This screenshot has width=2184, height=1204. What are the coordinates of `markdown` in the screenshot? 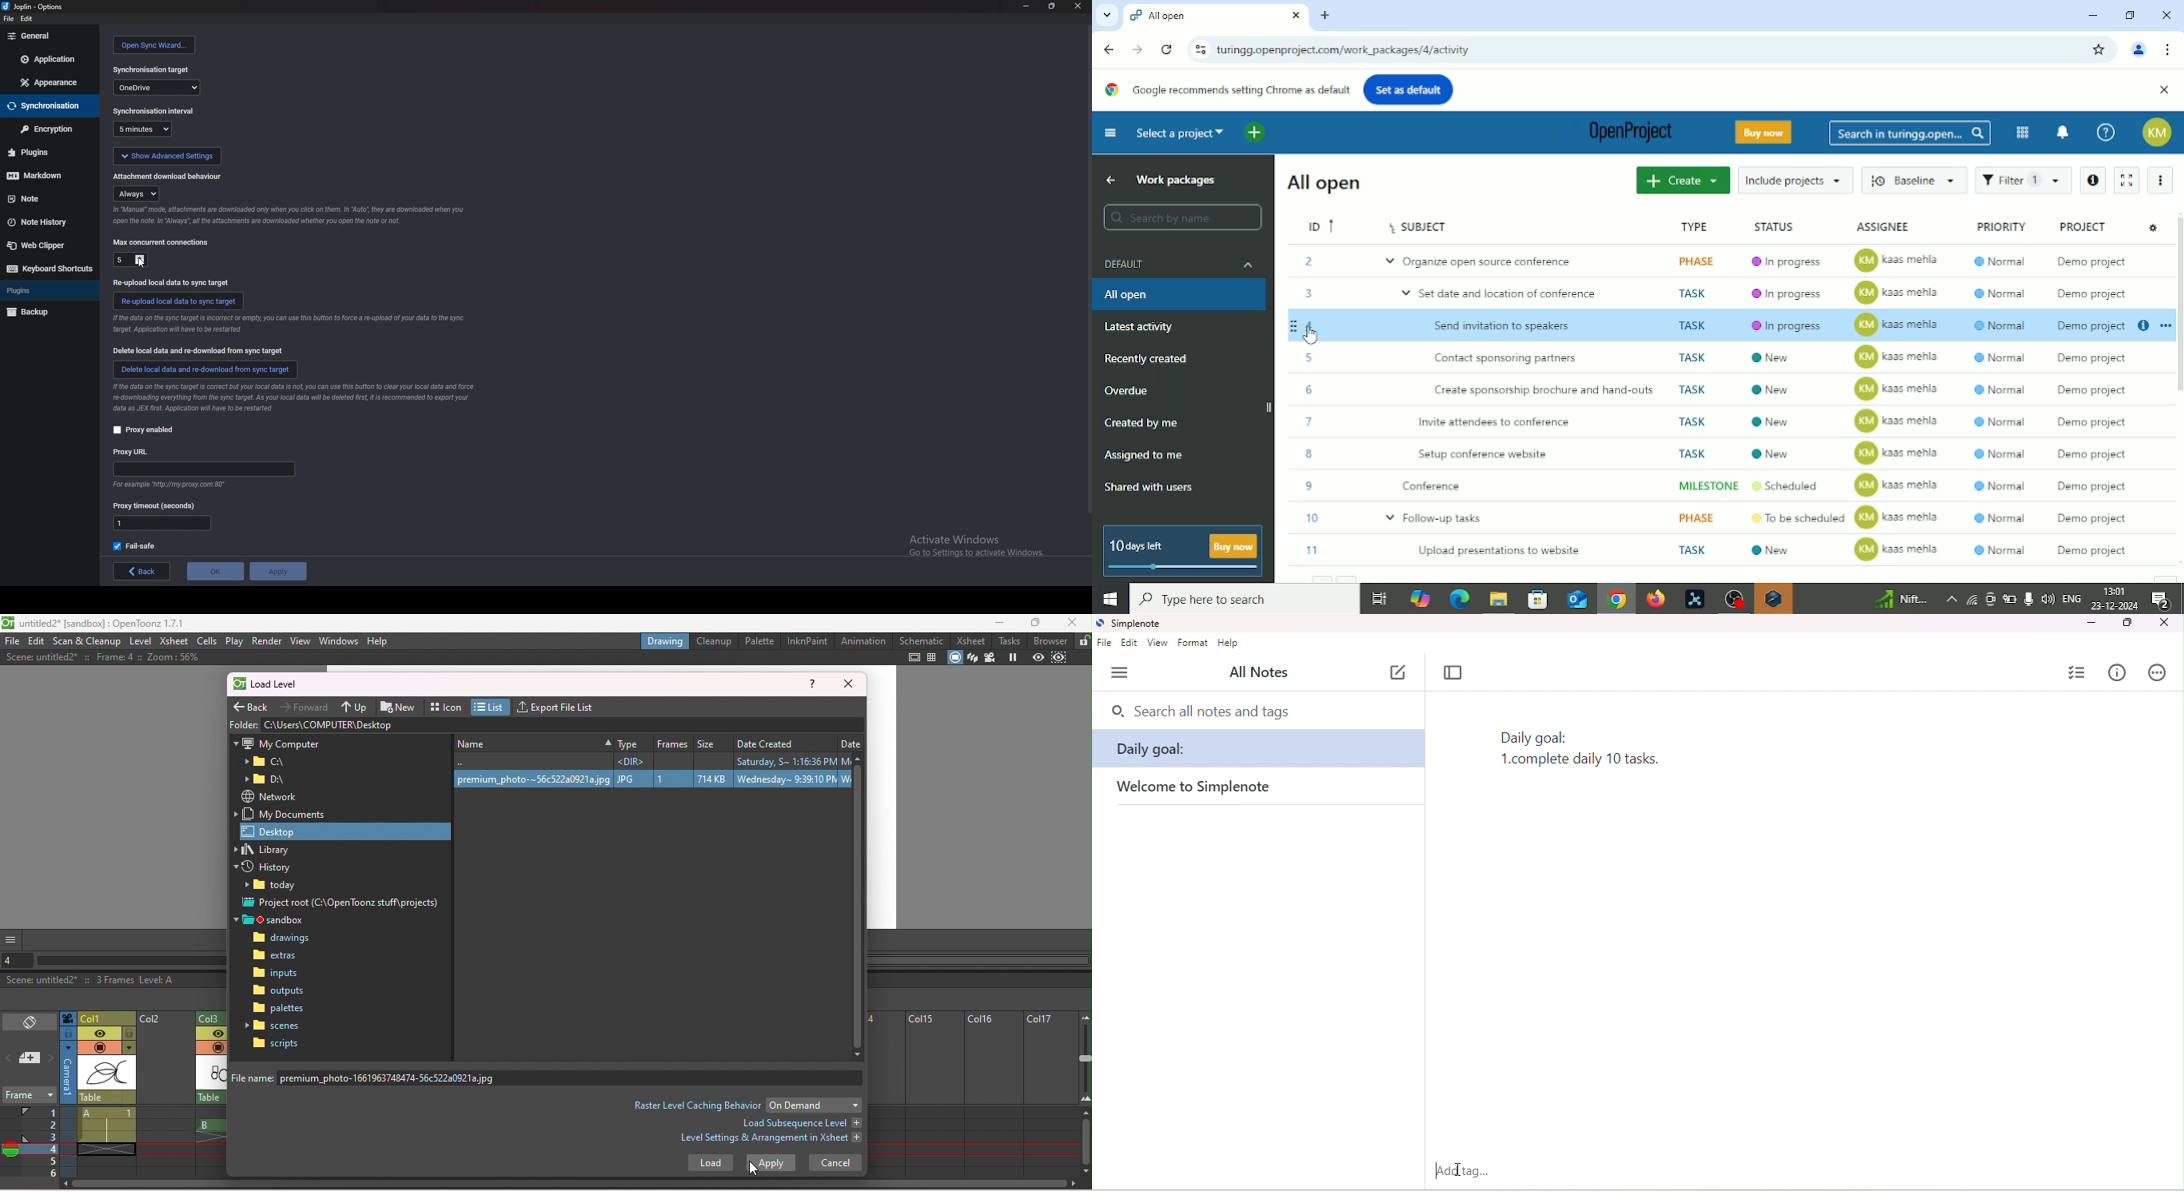 It's located at (44, 176).